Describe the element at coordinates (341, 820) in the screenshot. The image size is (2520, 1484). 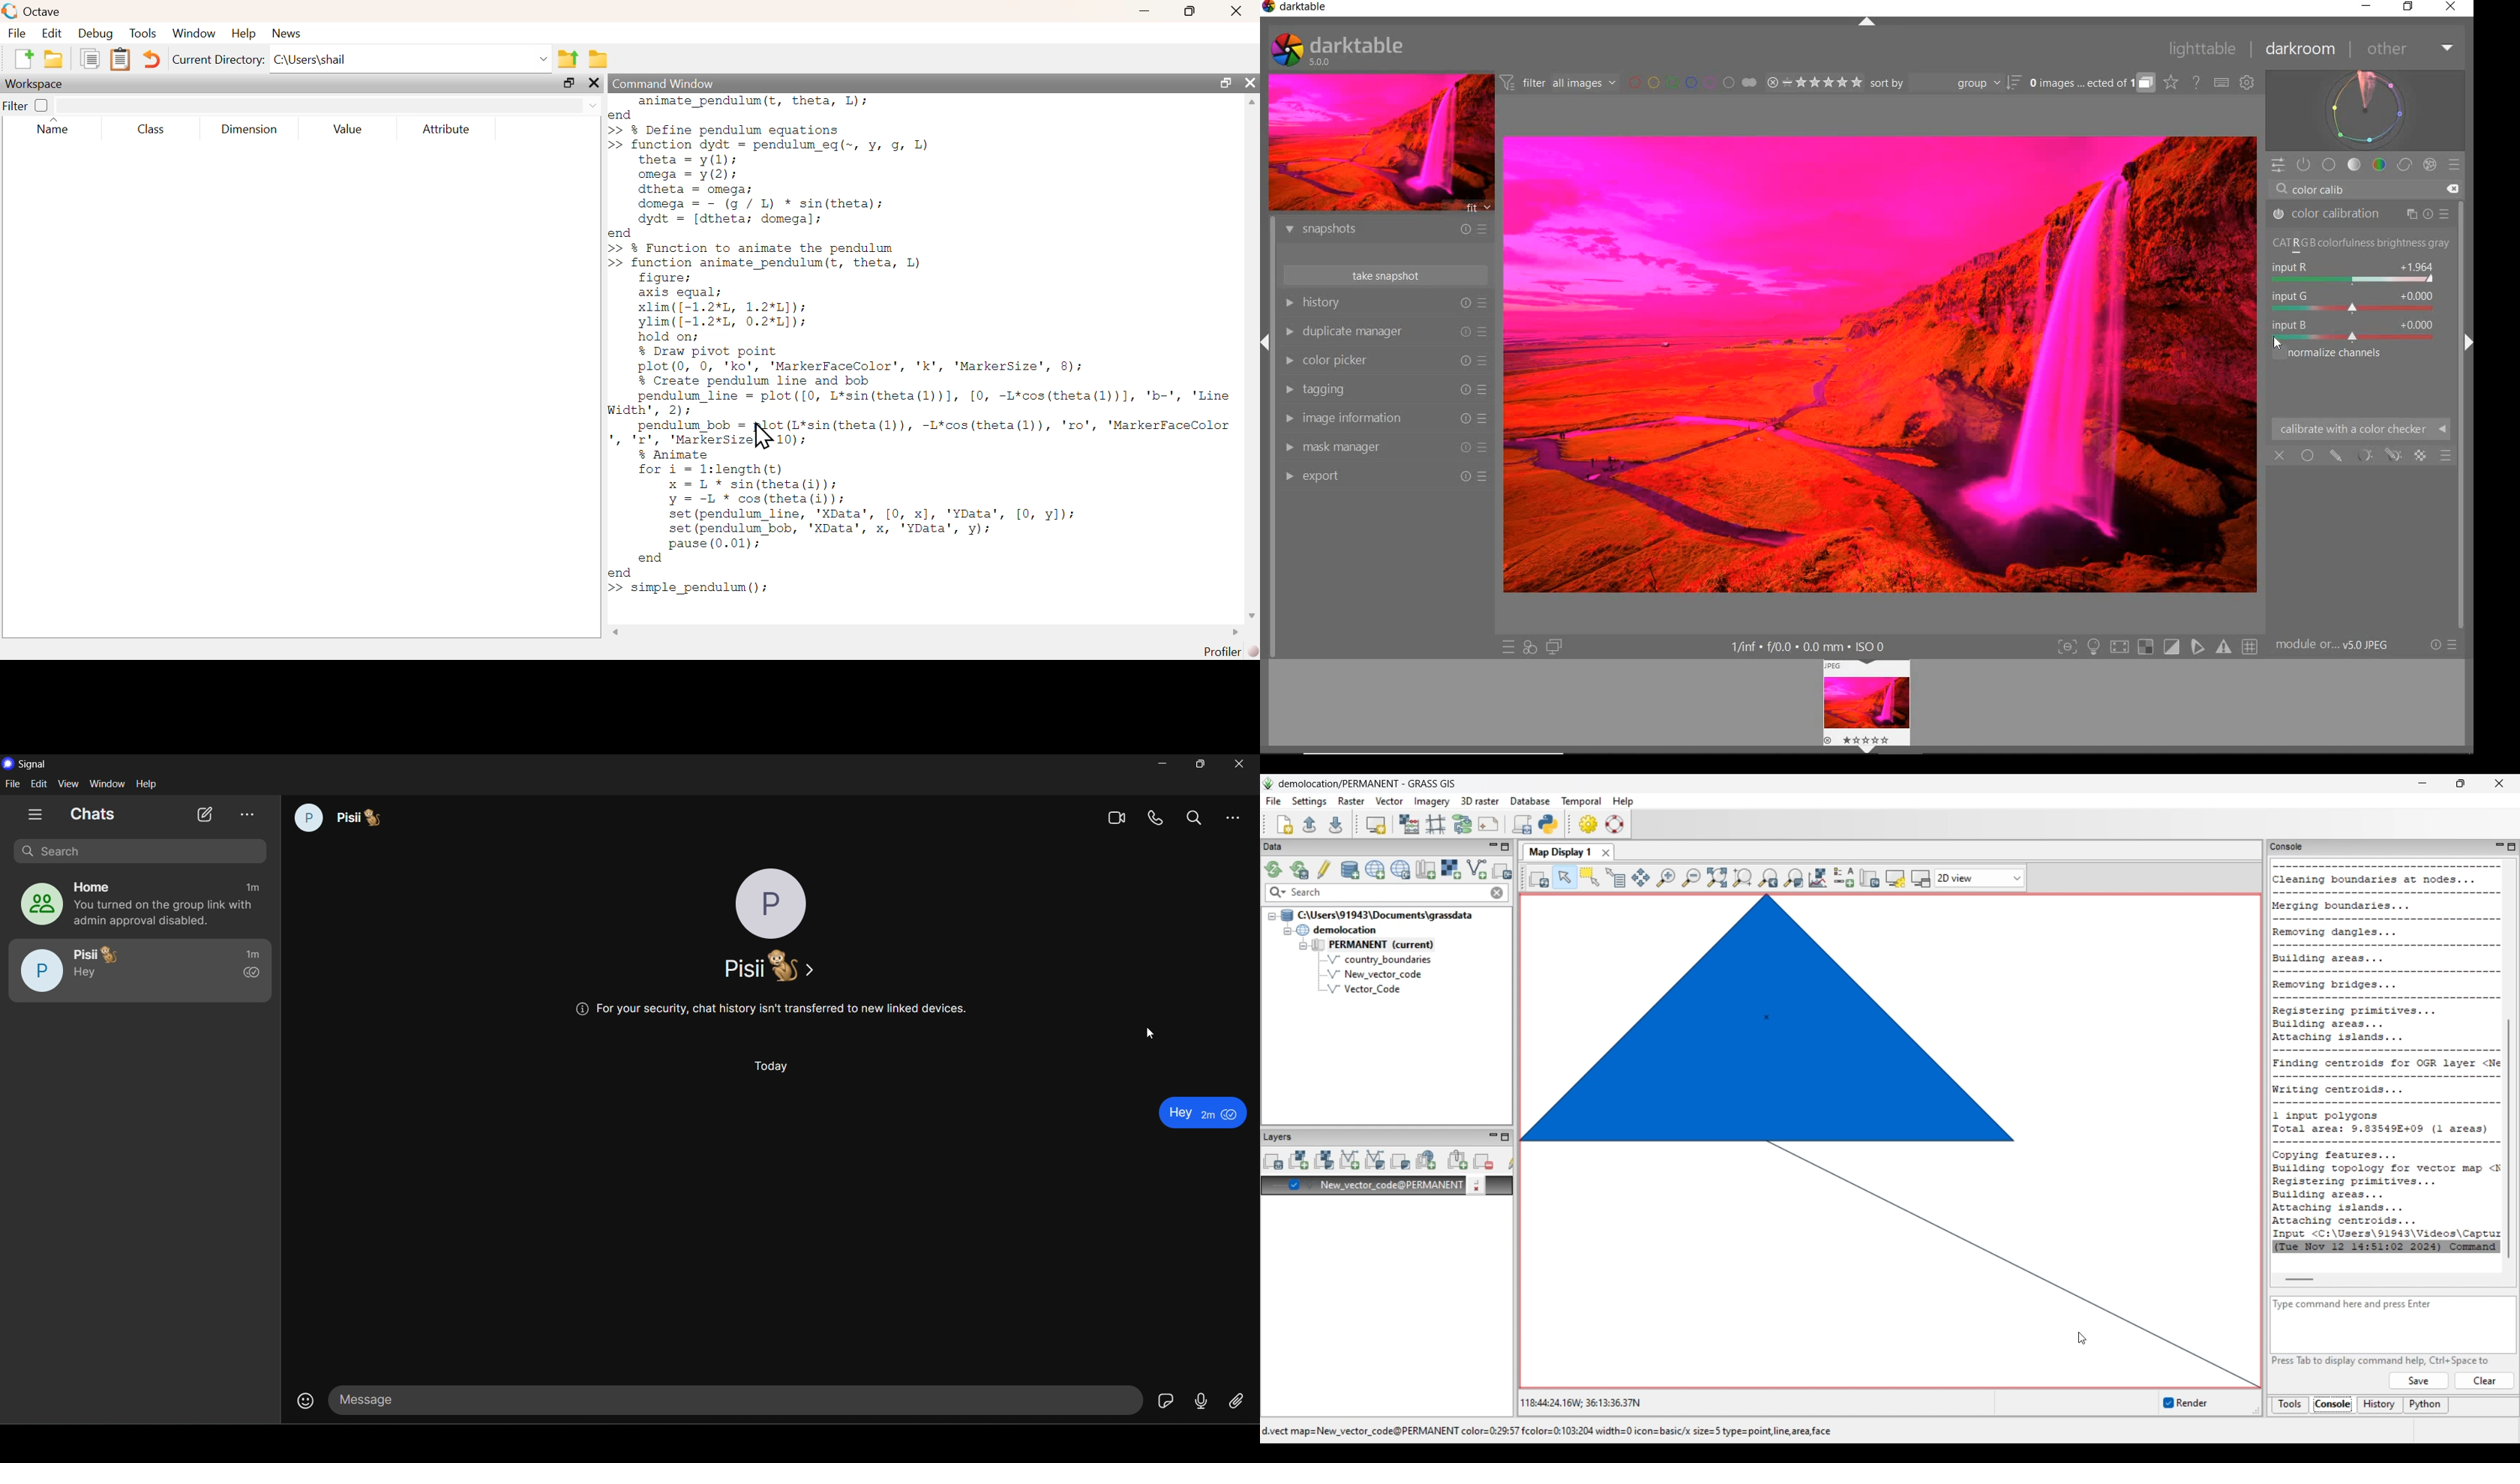
I see `pisii chat` at that location.